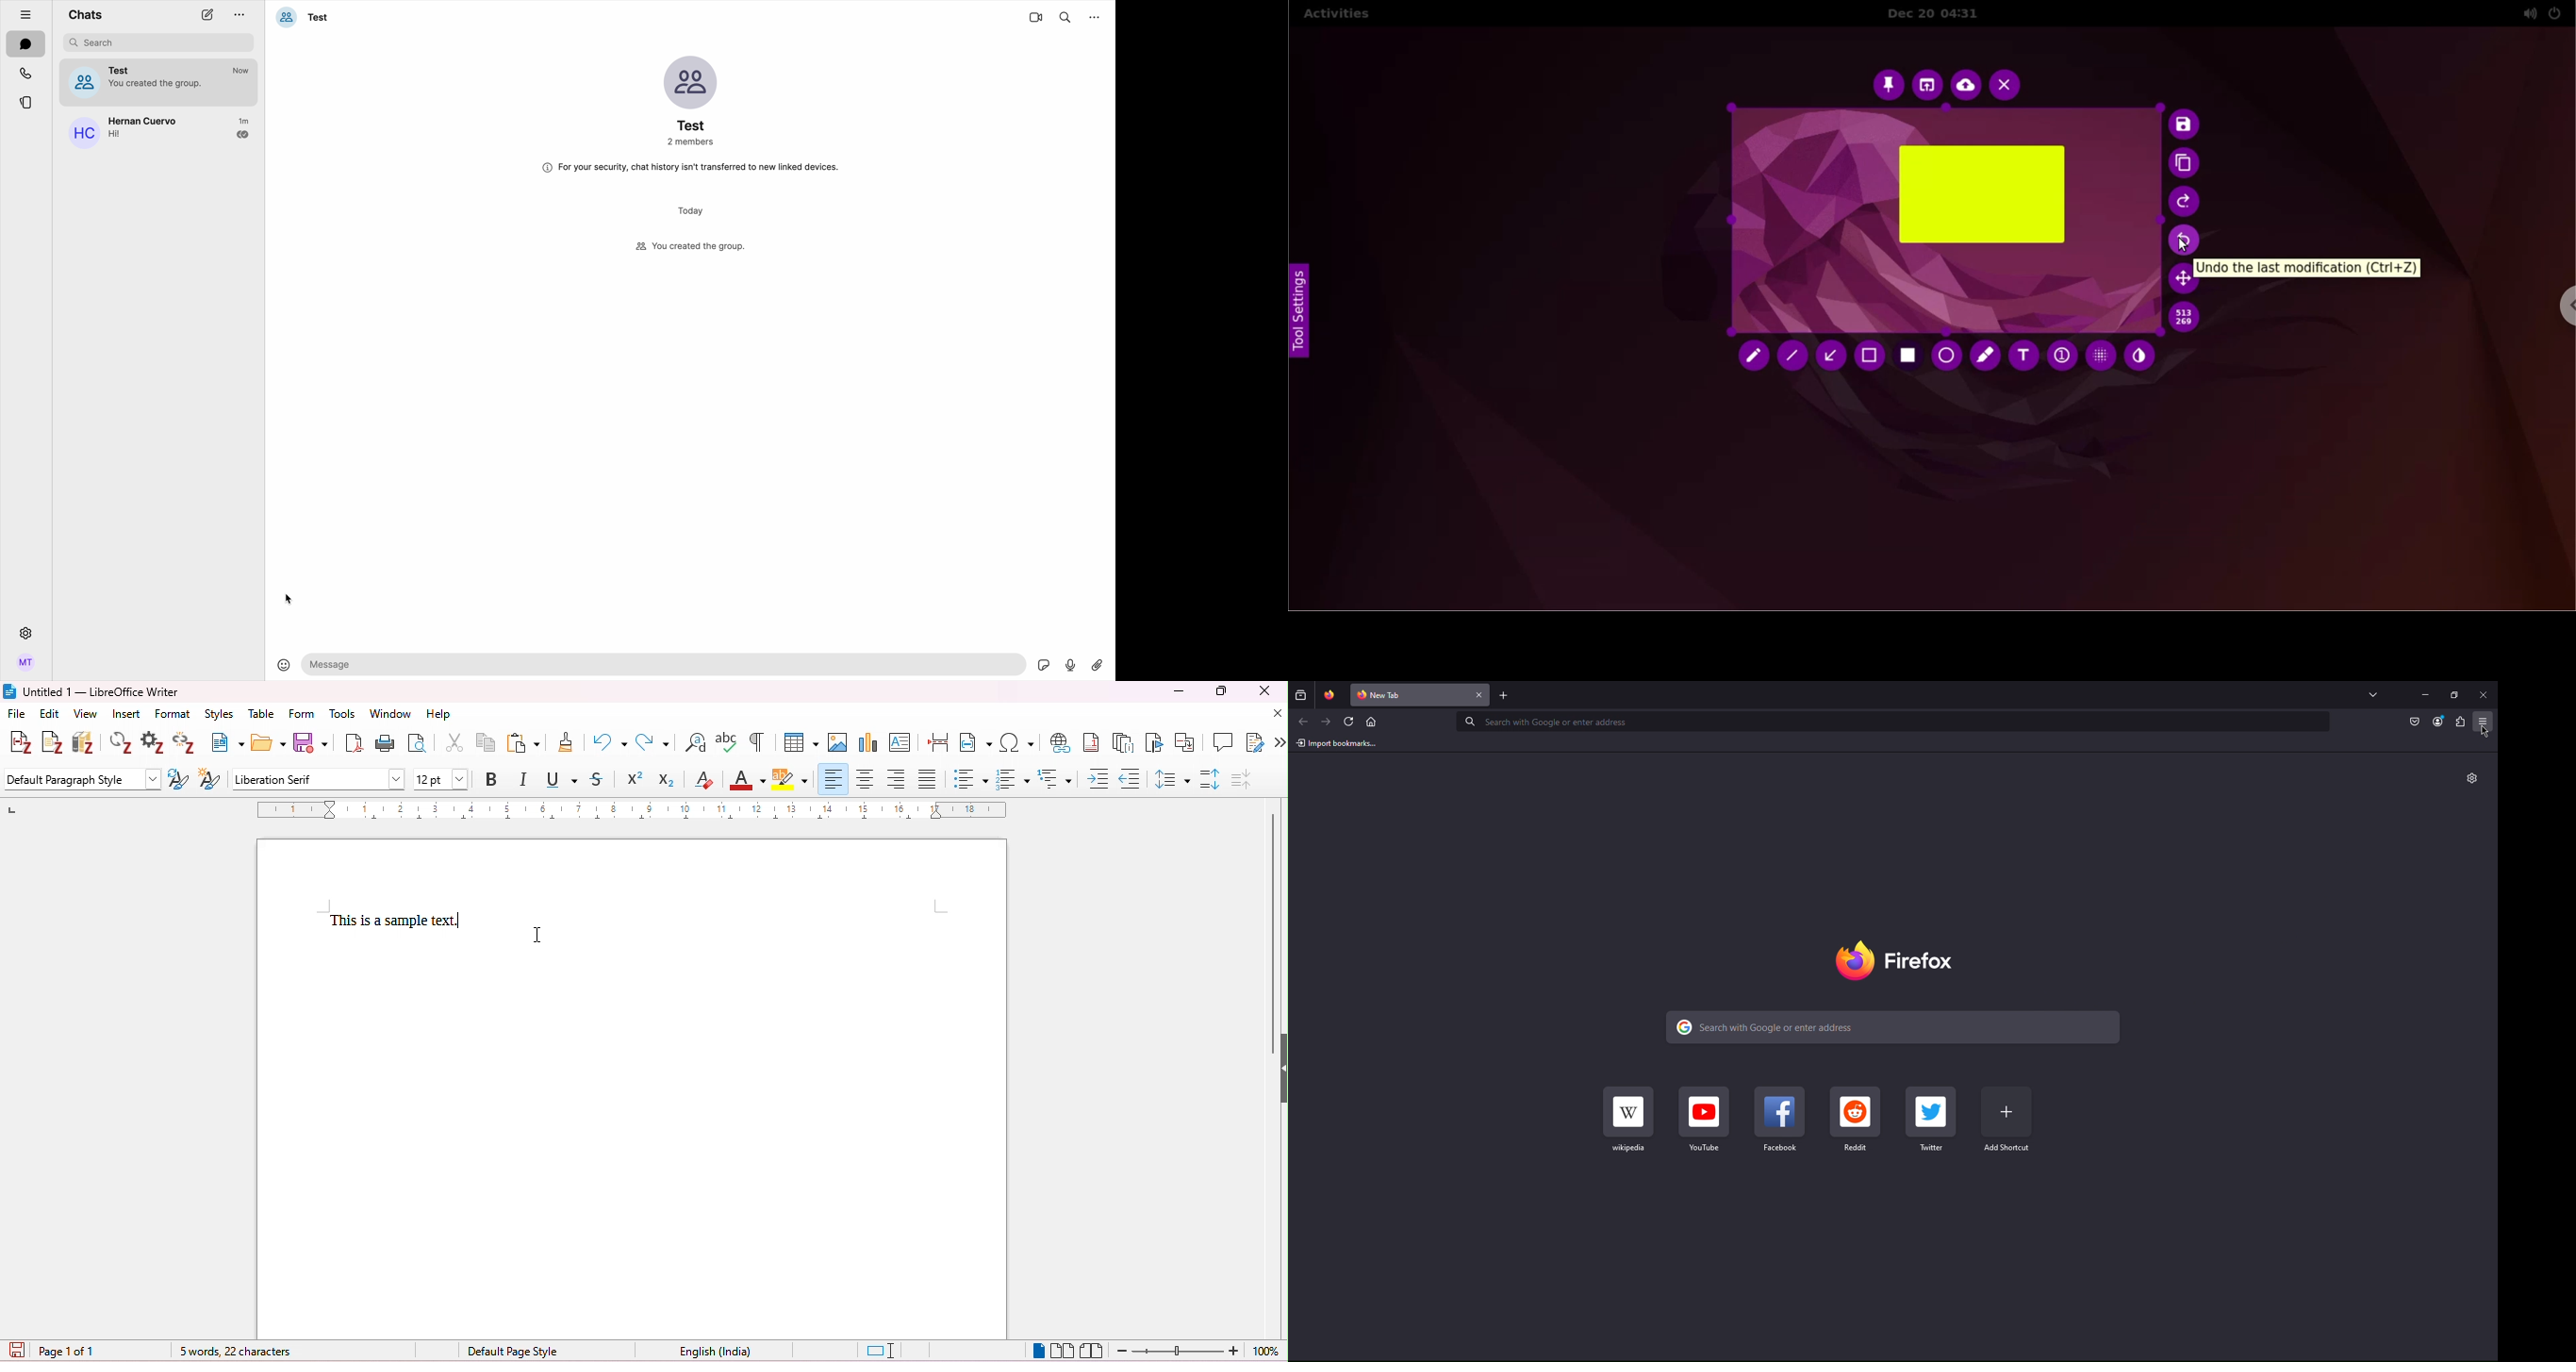  I want to click on add/ edit bibliography, so click(85, 743).